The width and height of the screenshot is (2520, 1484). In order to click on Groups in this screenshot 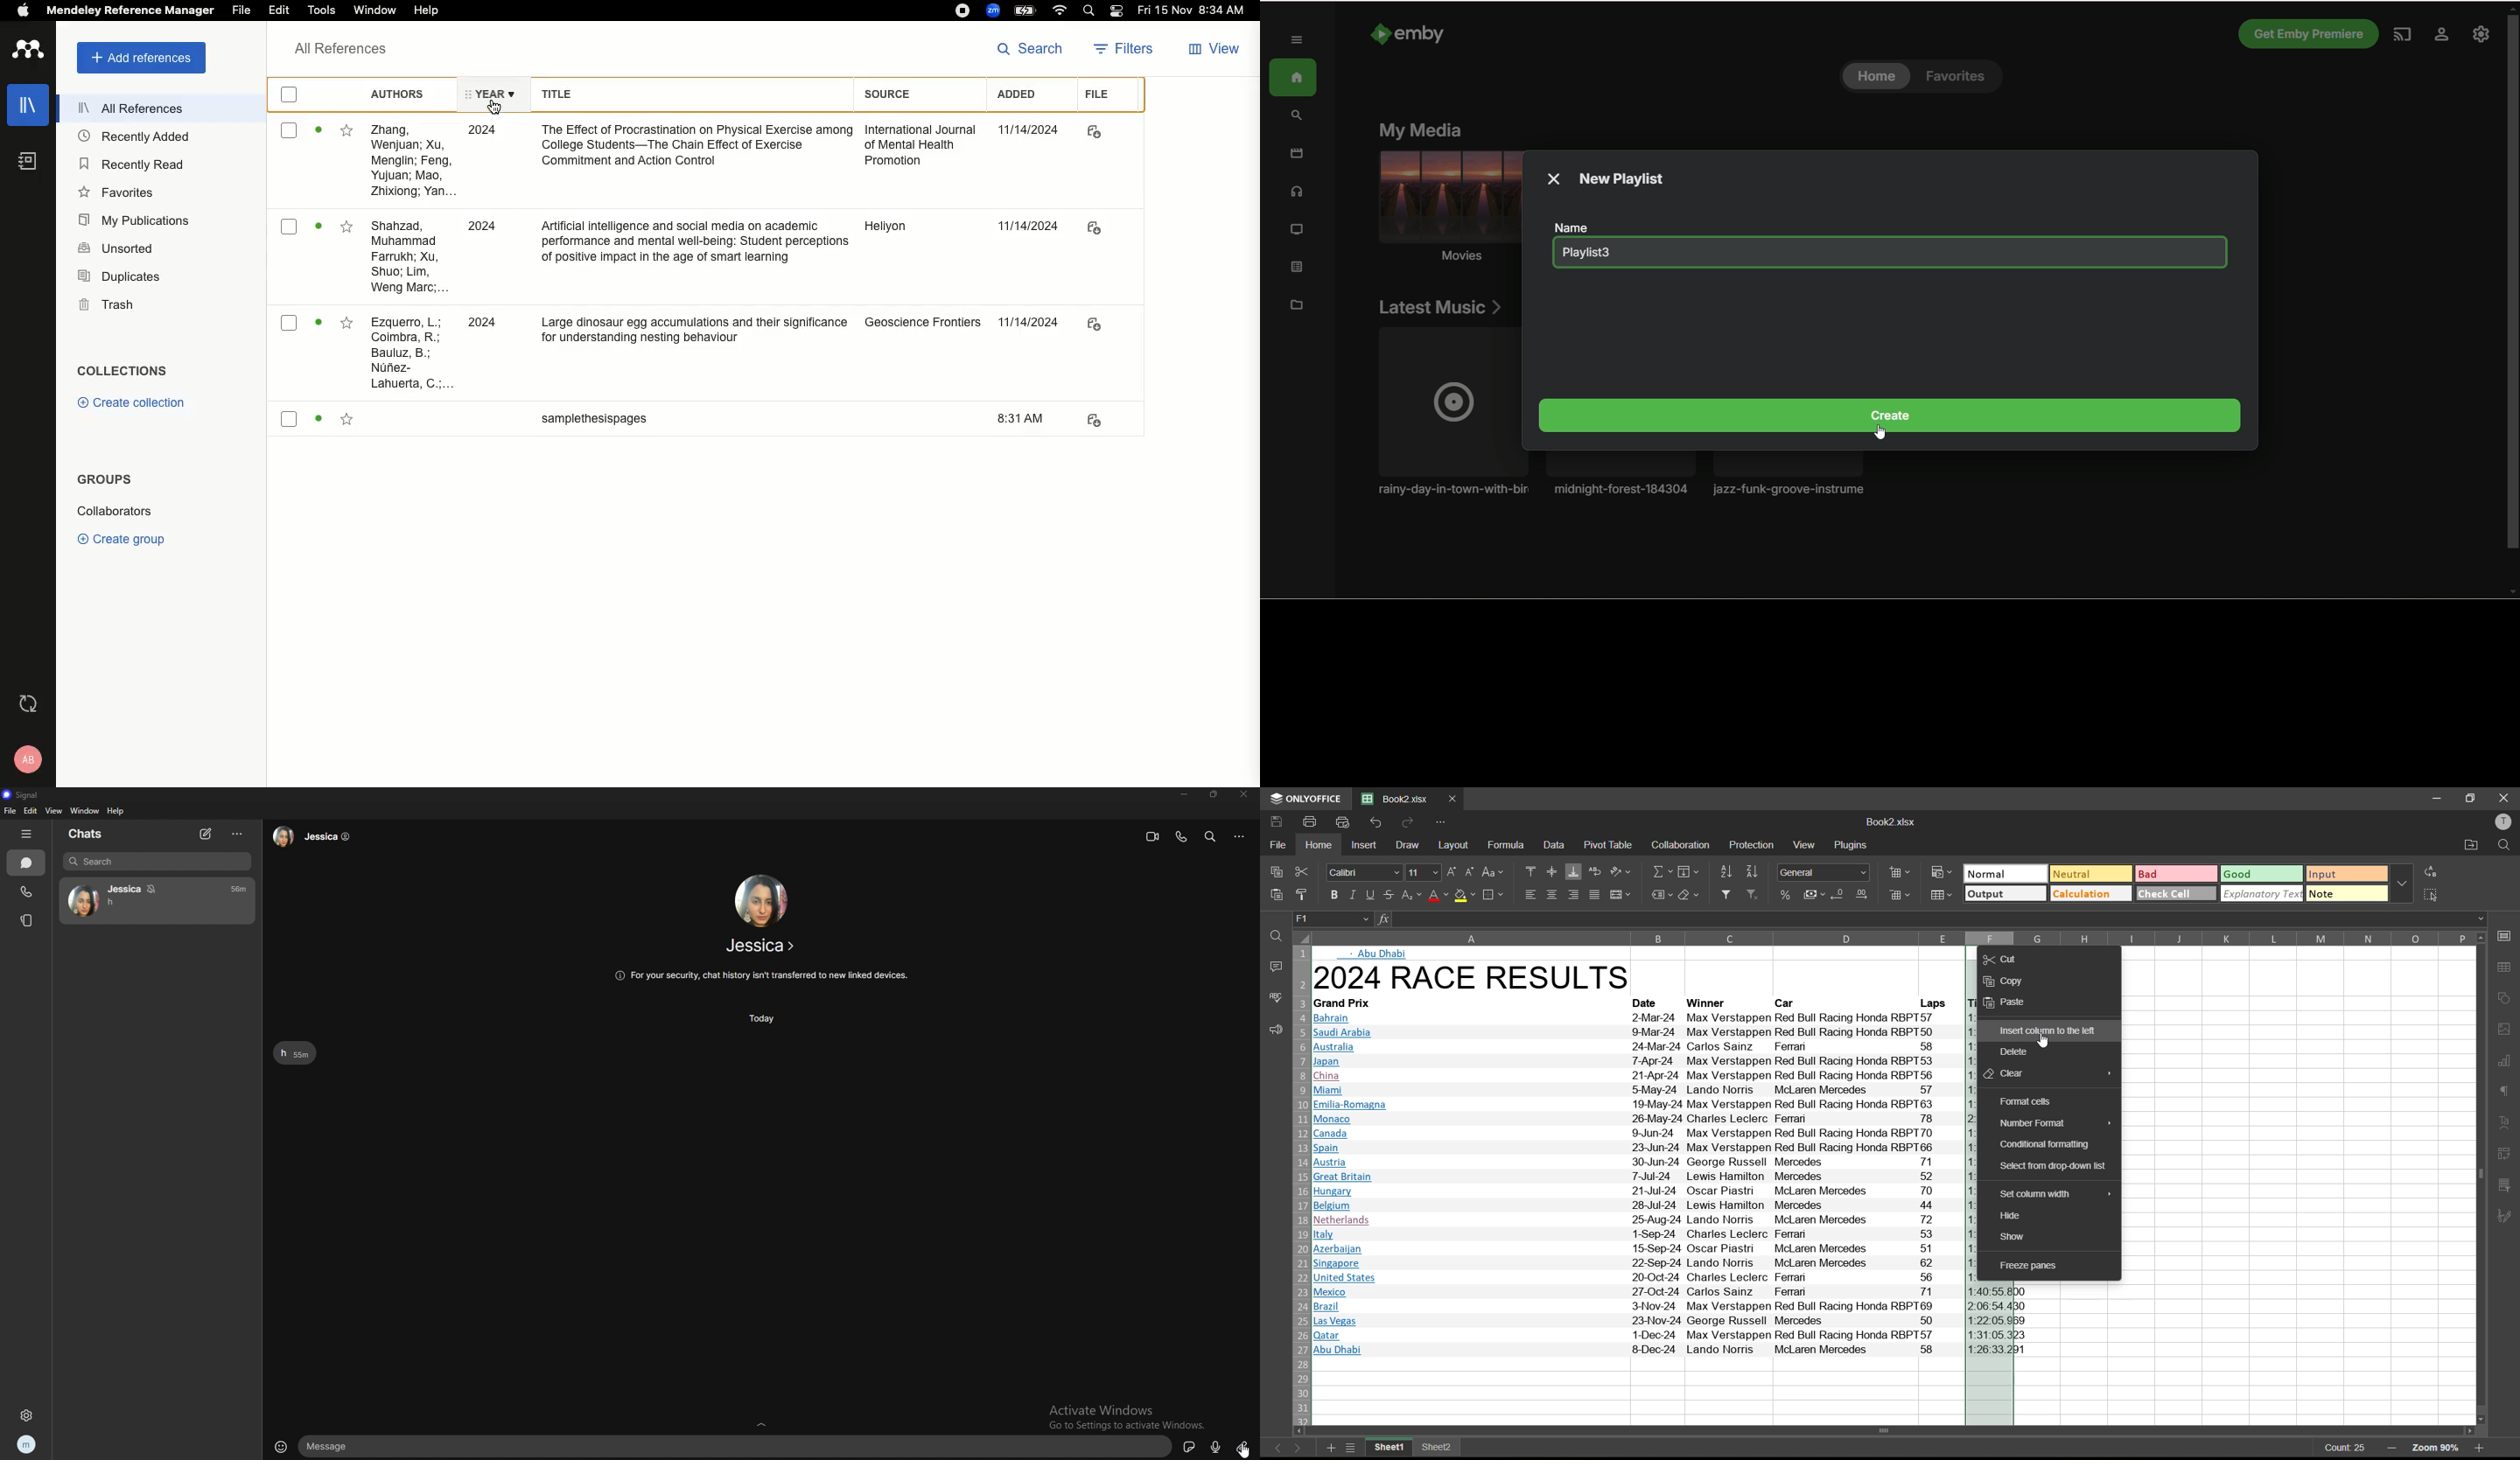, I will do `click(100, 479)`.